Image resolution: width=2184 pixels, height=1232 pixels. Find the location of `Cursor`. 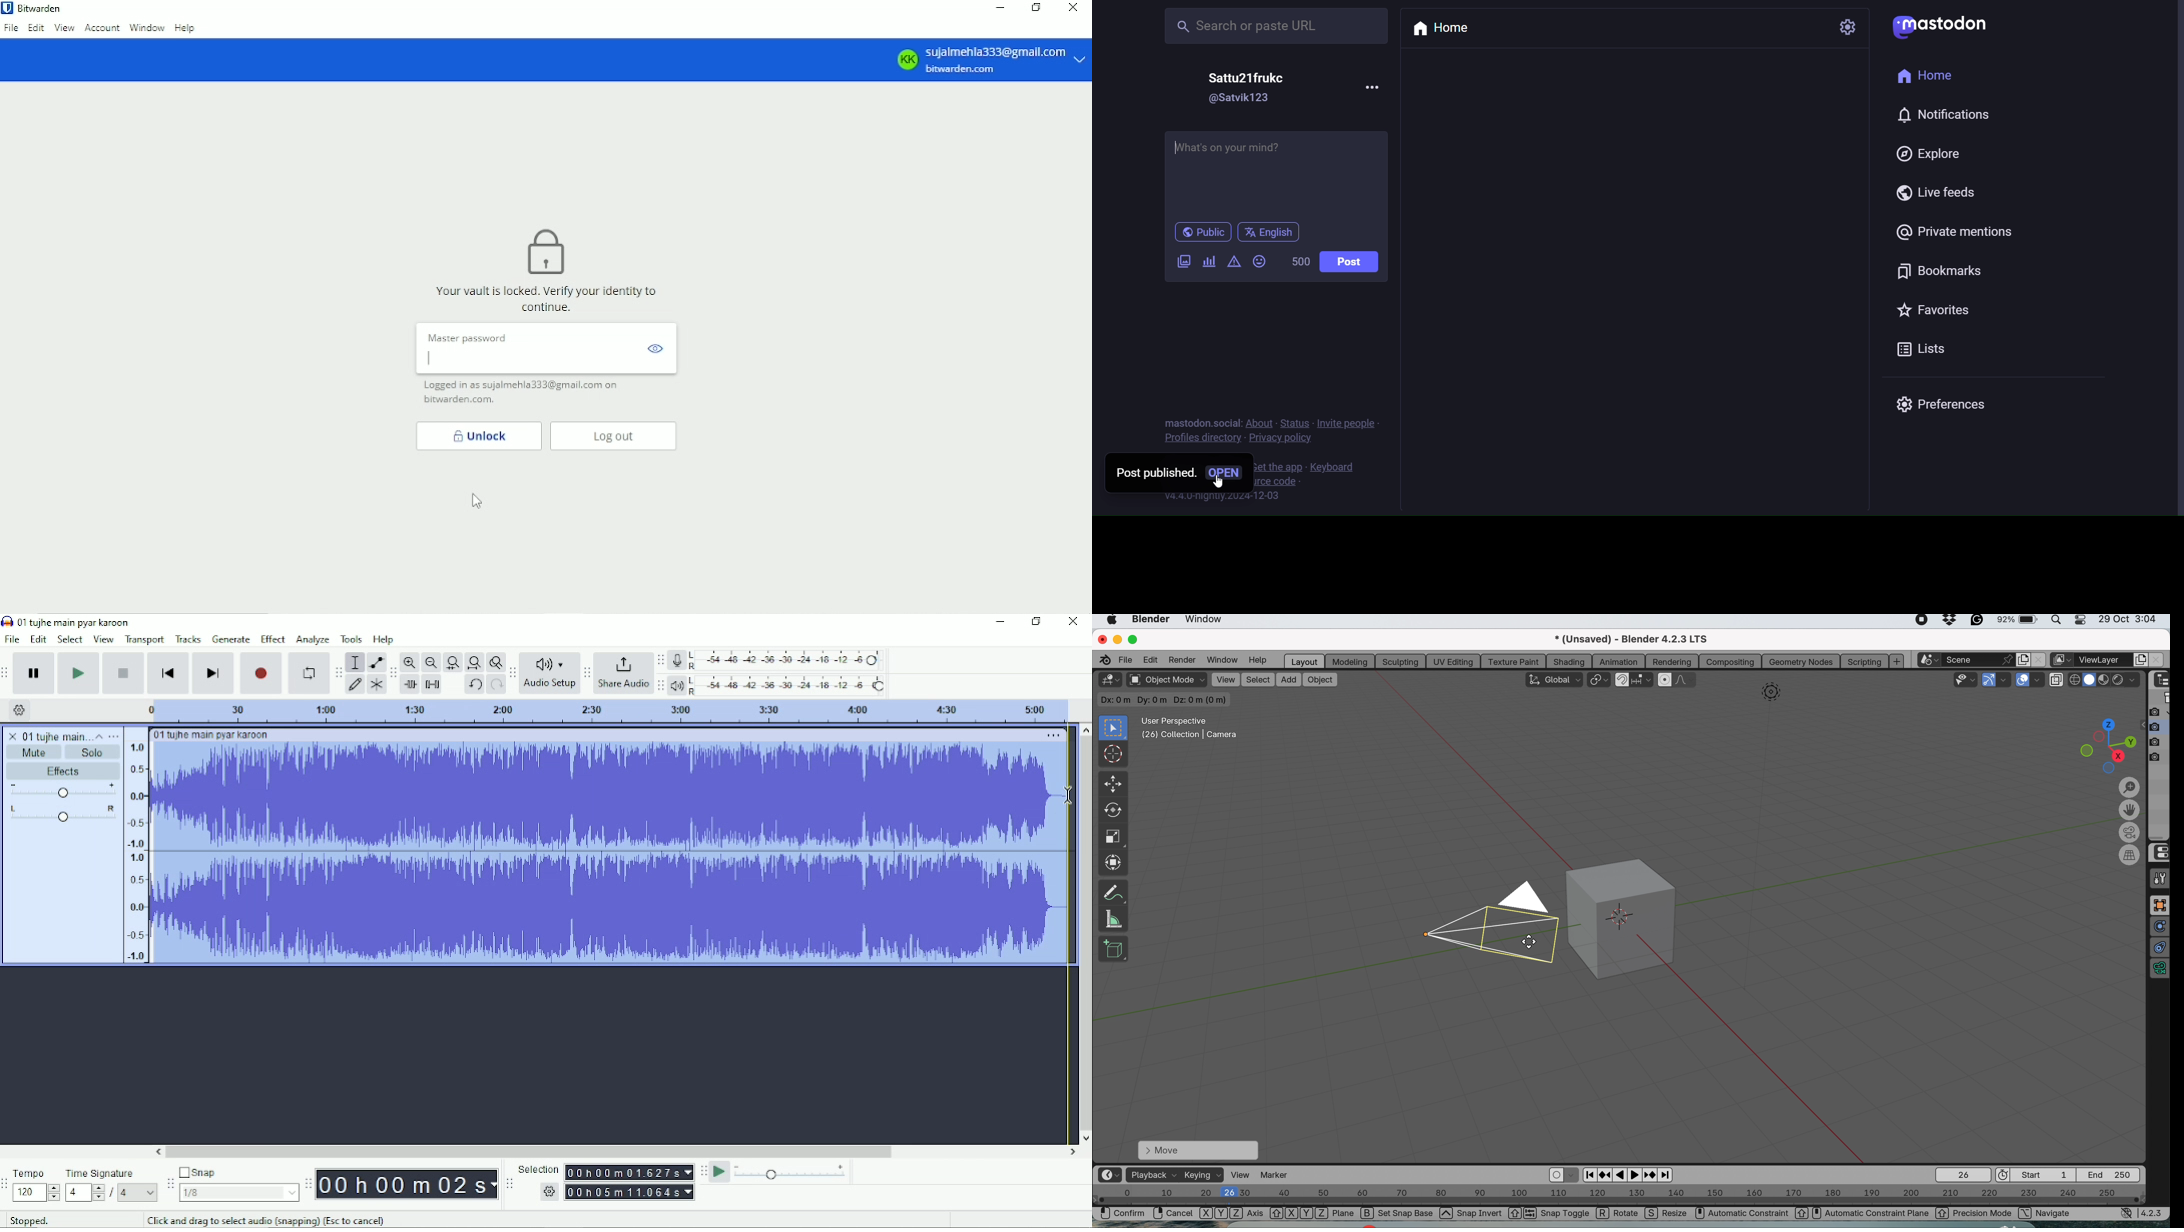

Cursor is located at coordinates (1069, 797).